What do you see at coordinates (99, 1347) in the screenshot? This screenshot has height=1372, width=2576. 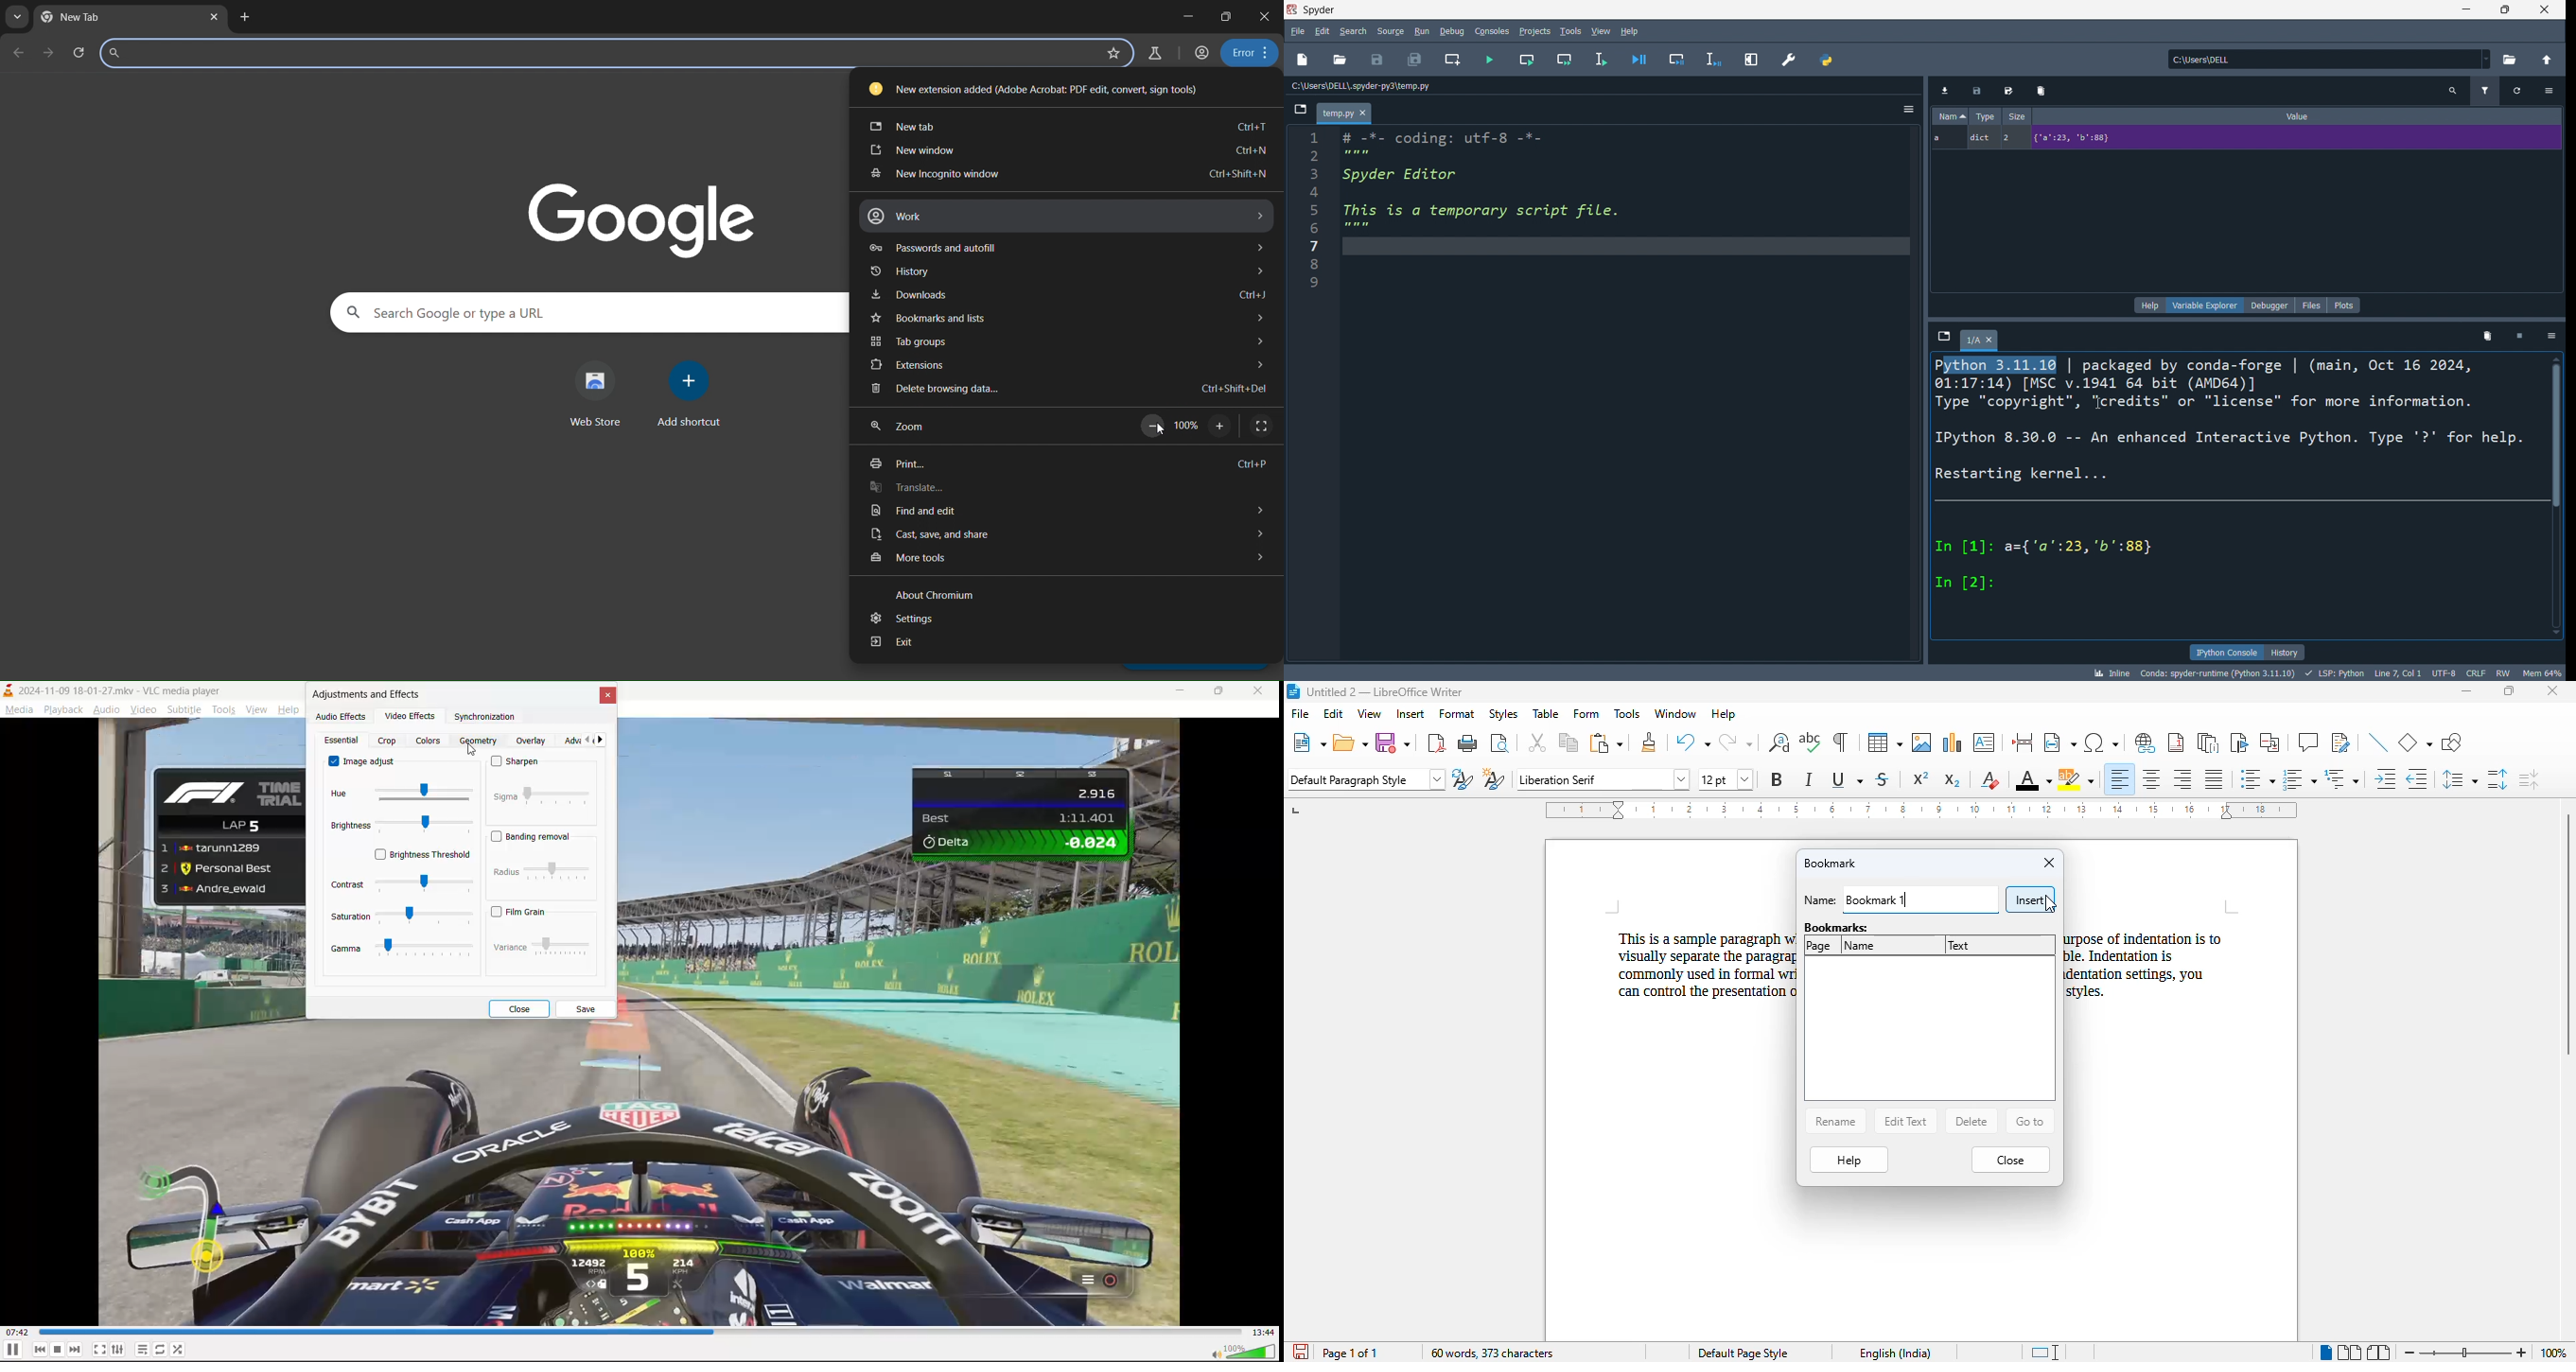 I see `fullscreen` at bounding box center [99, 1347].